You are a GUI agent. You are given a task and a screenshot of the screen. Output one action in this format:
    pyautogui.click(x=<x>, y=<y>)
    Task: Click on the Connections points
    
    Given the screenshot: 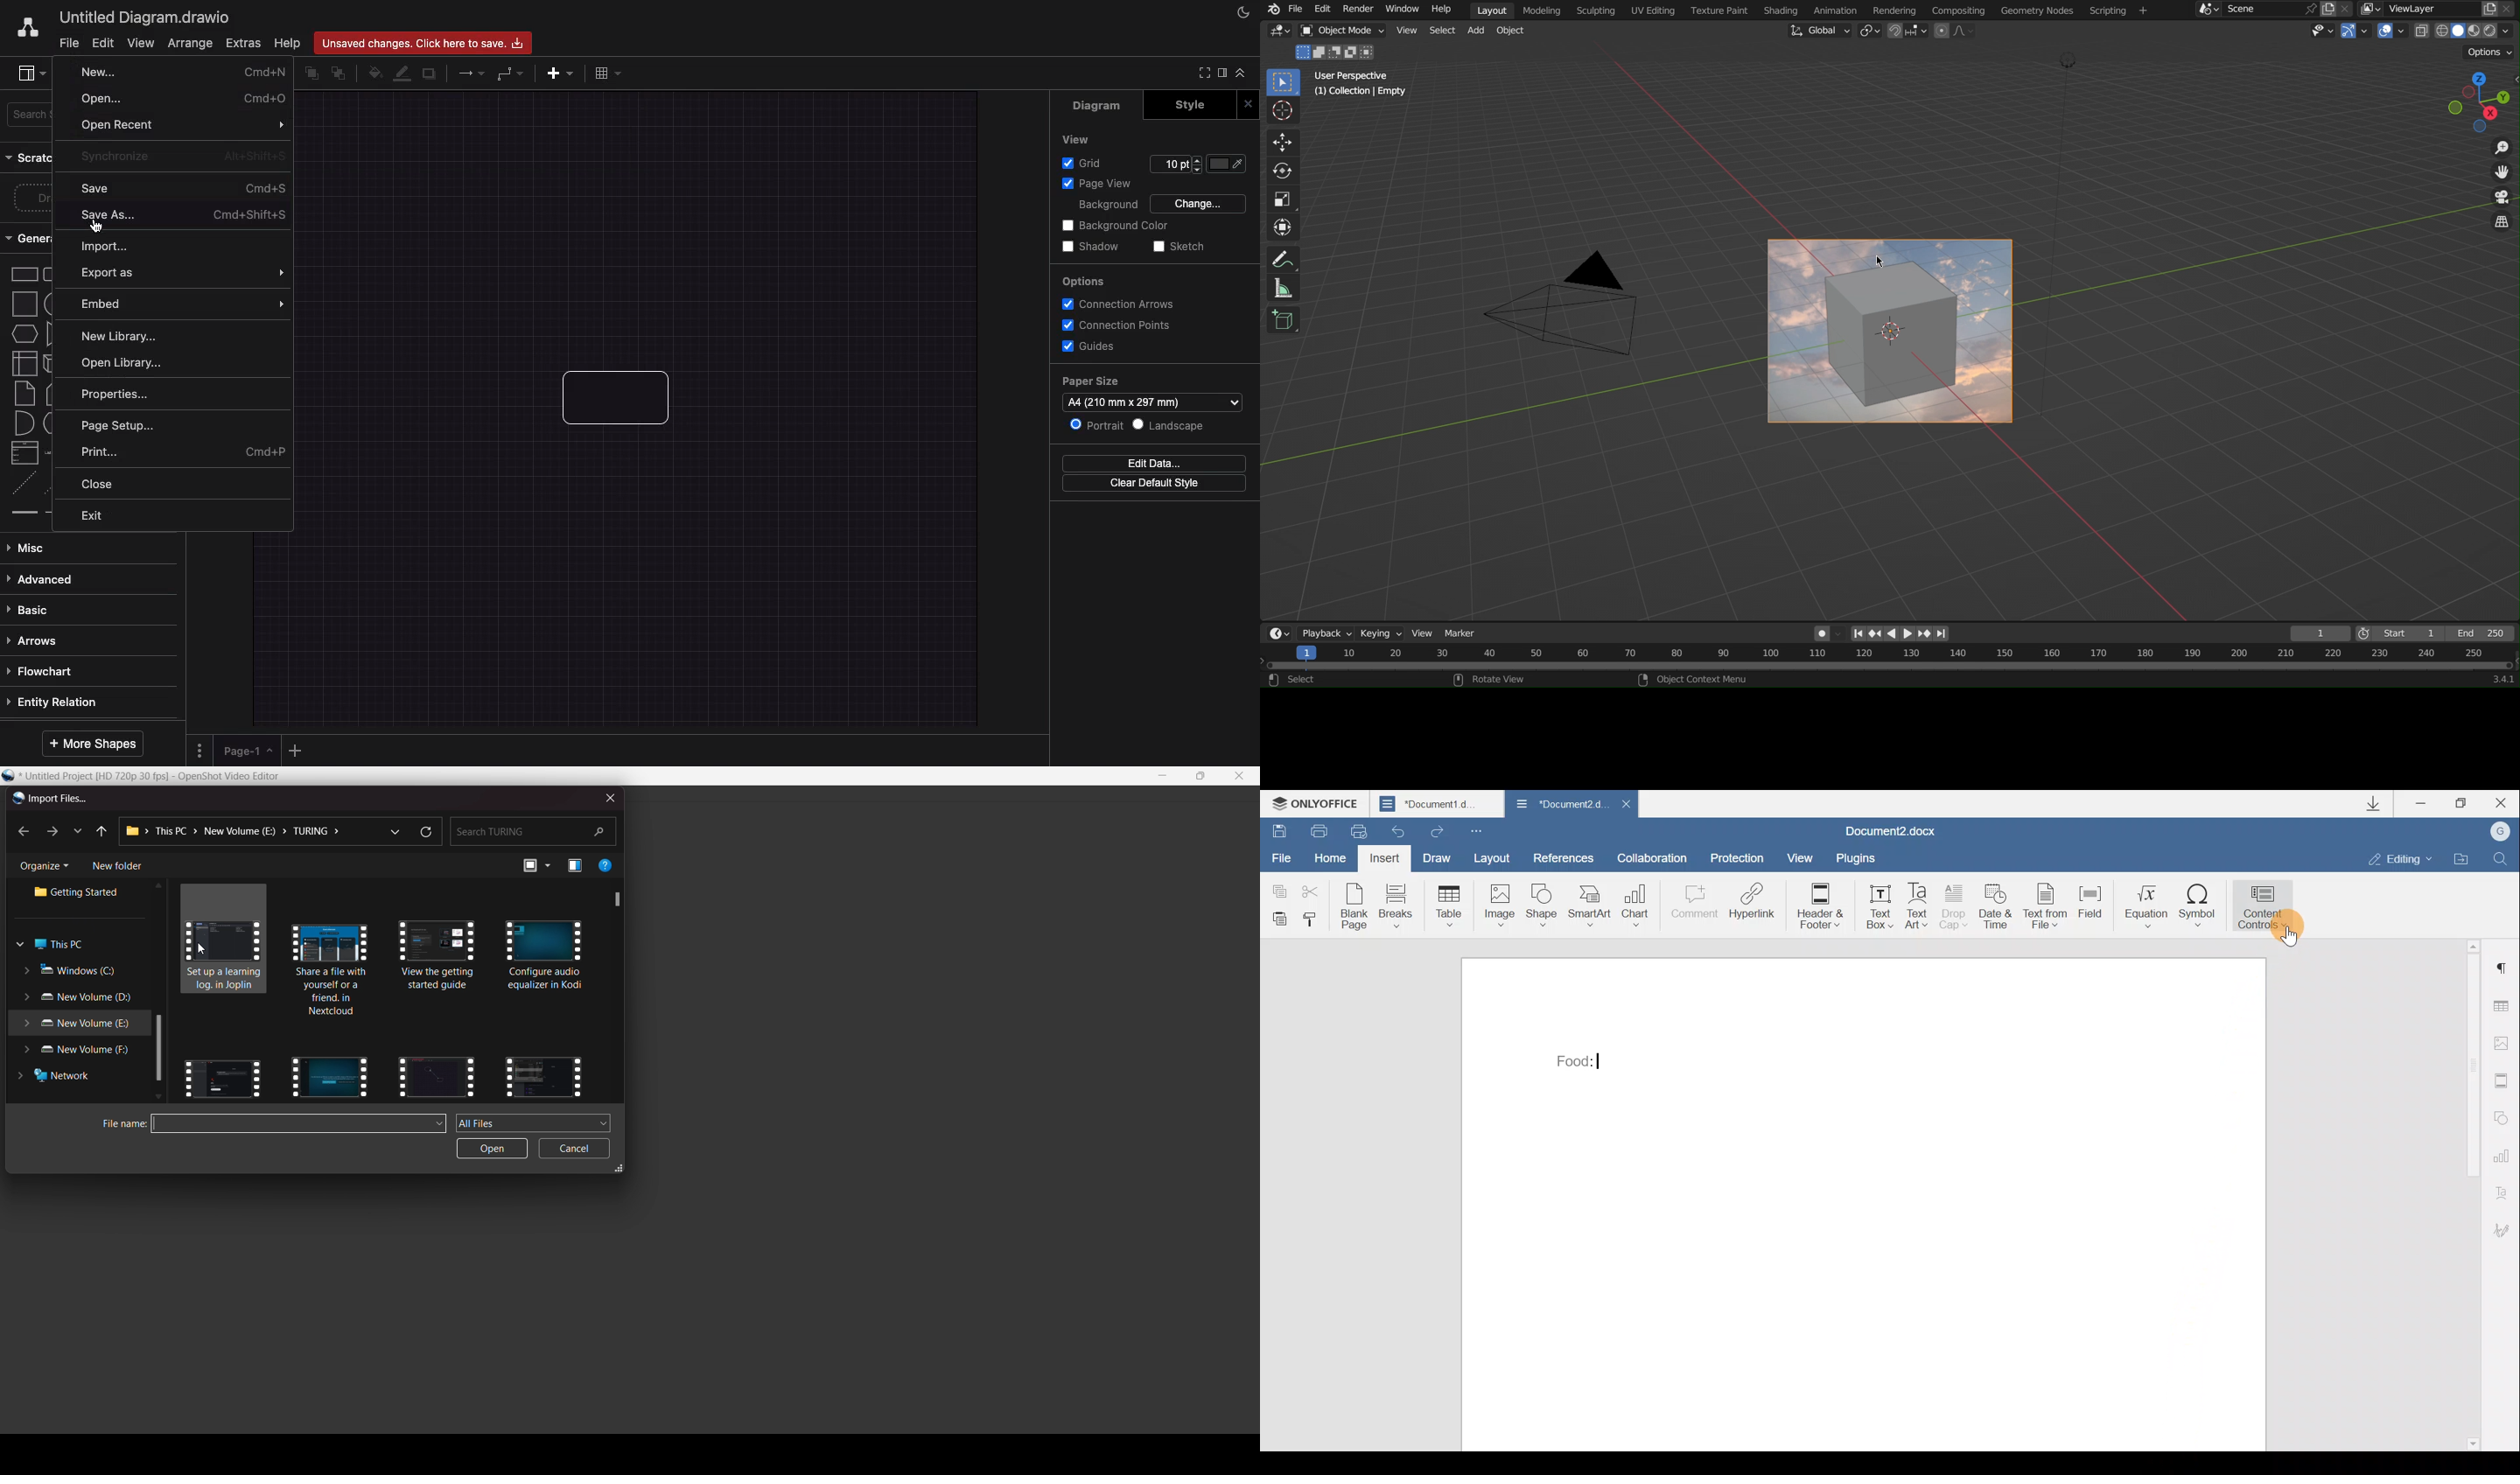 What is the action you would take?
    pyautogui.click(x=1118, y=325)
    